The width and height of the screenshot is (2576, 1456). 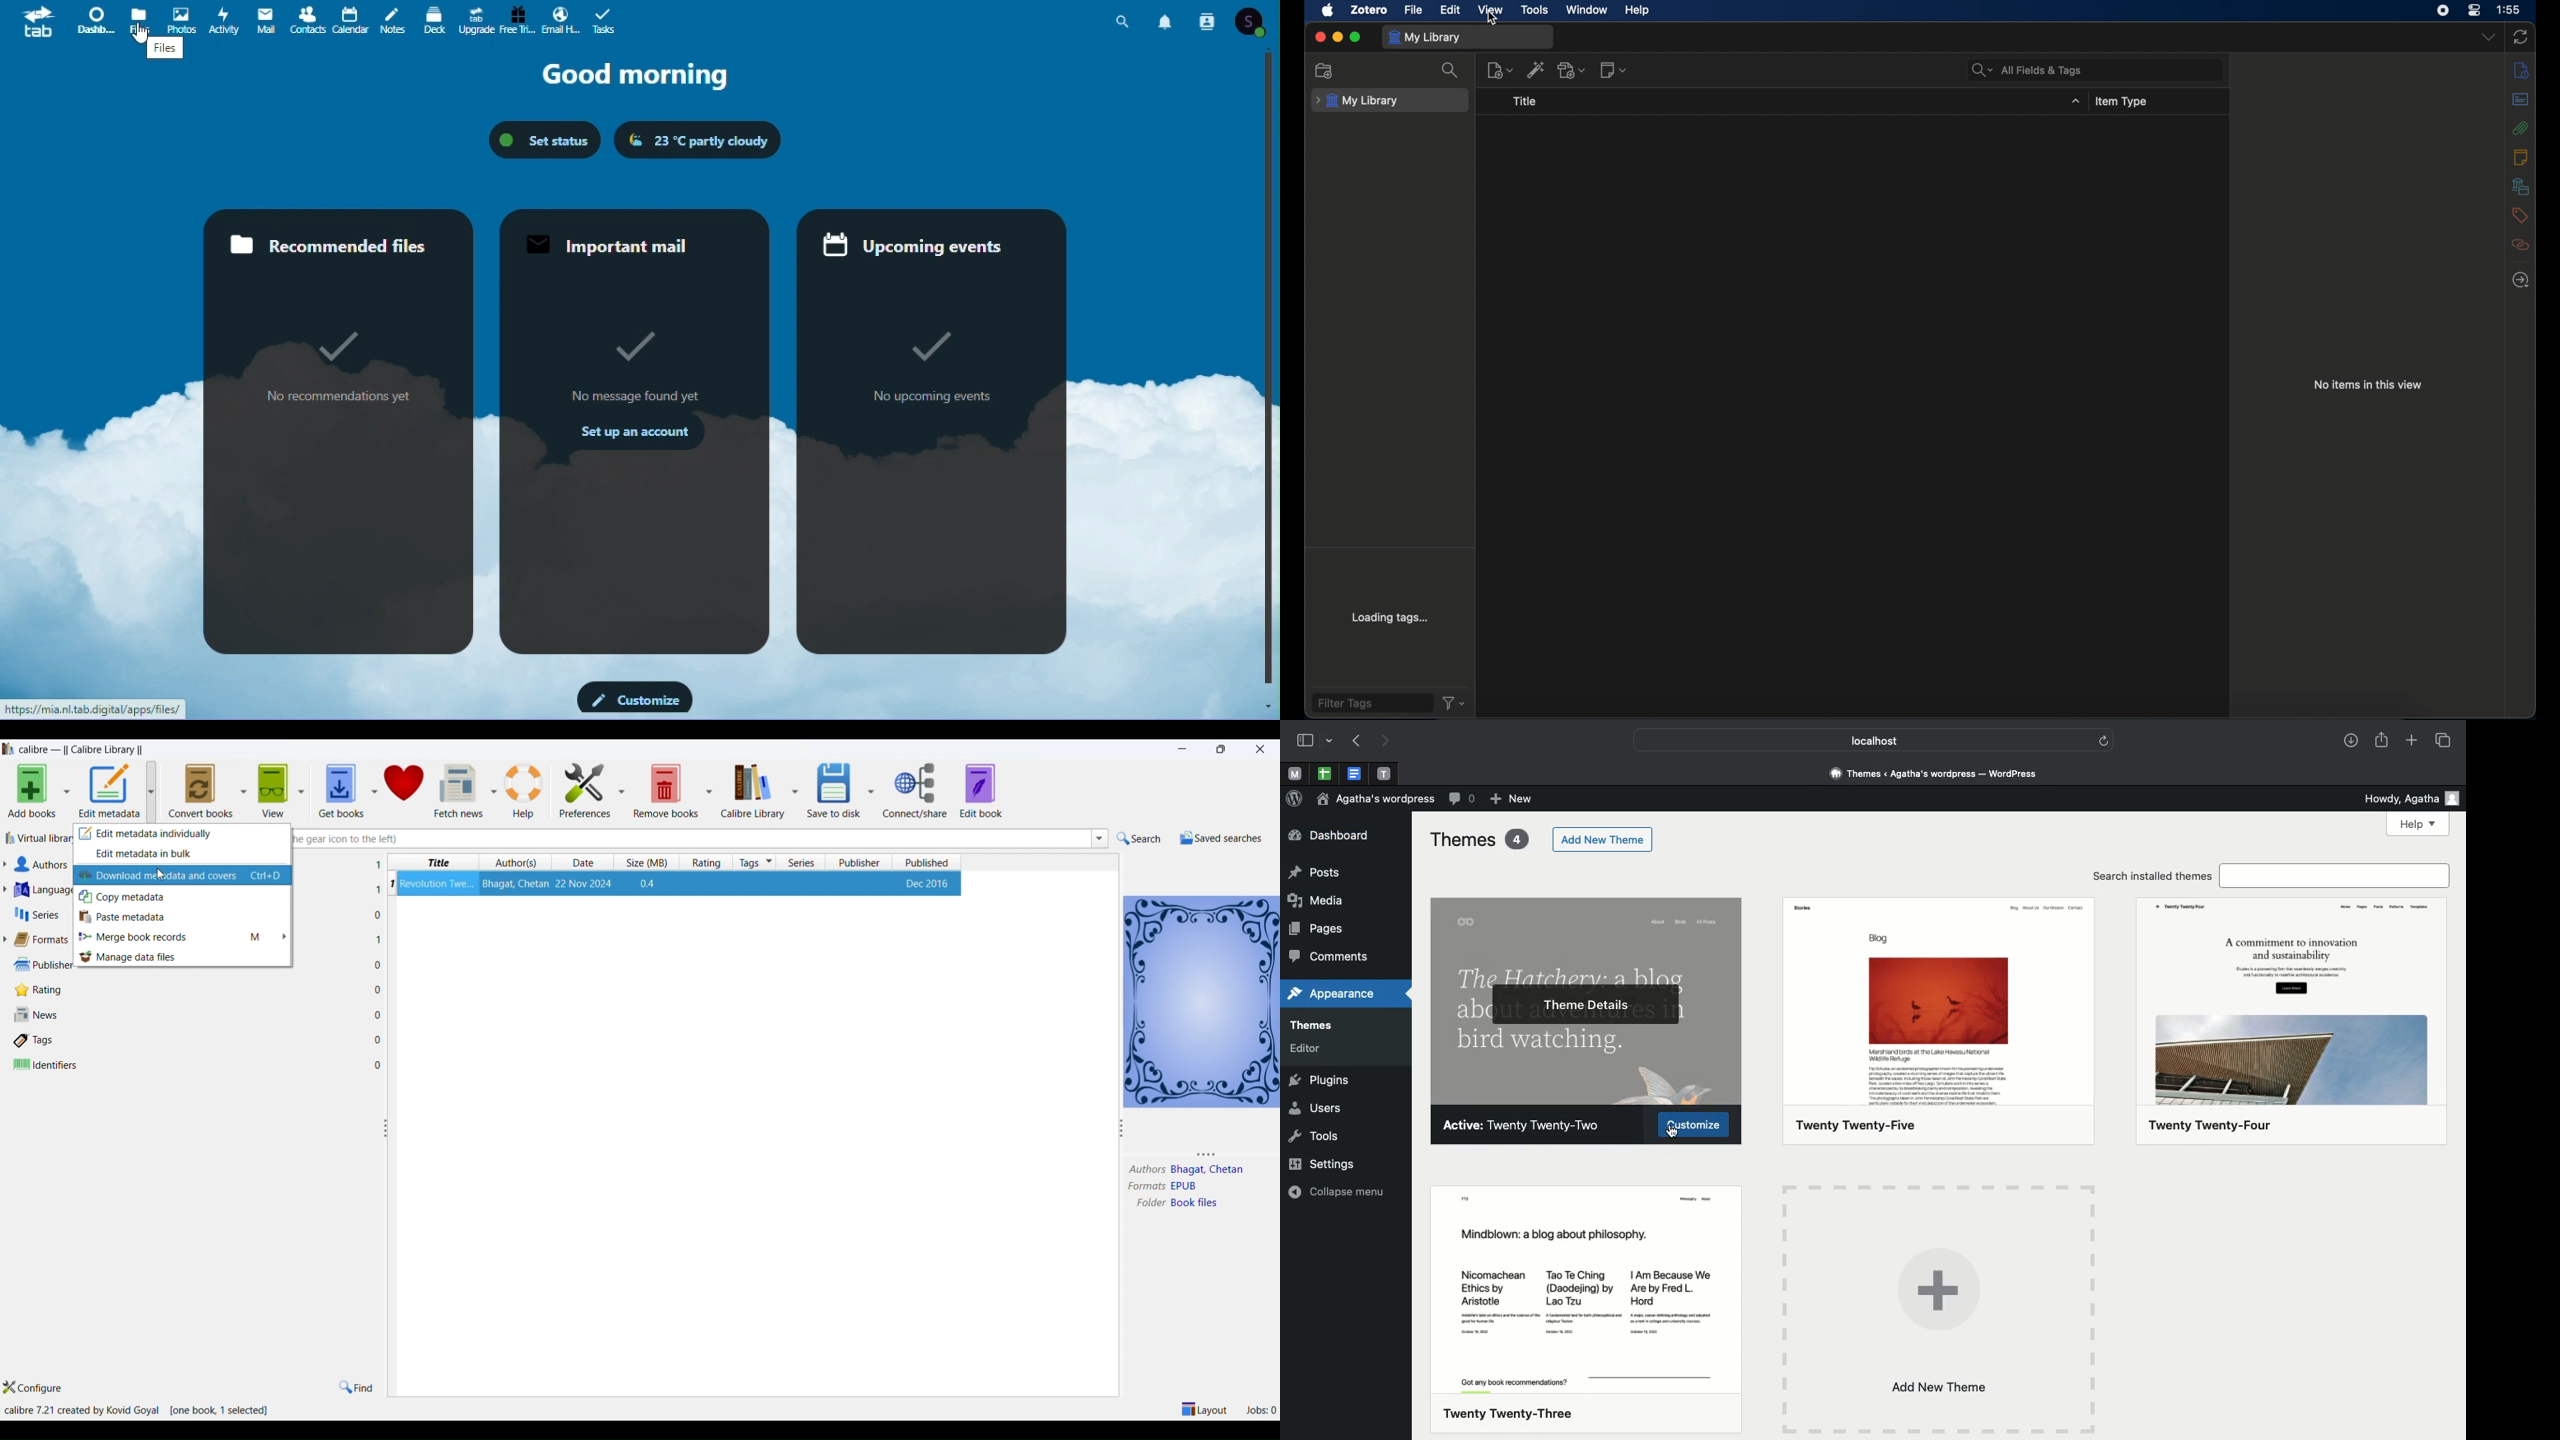 I want to click on add books, so click(x=29, y=793).